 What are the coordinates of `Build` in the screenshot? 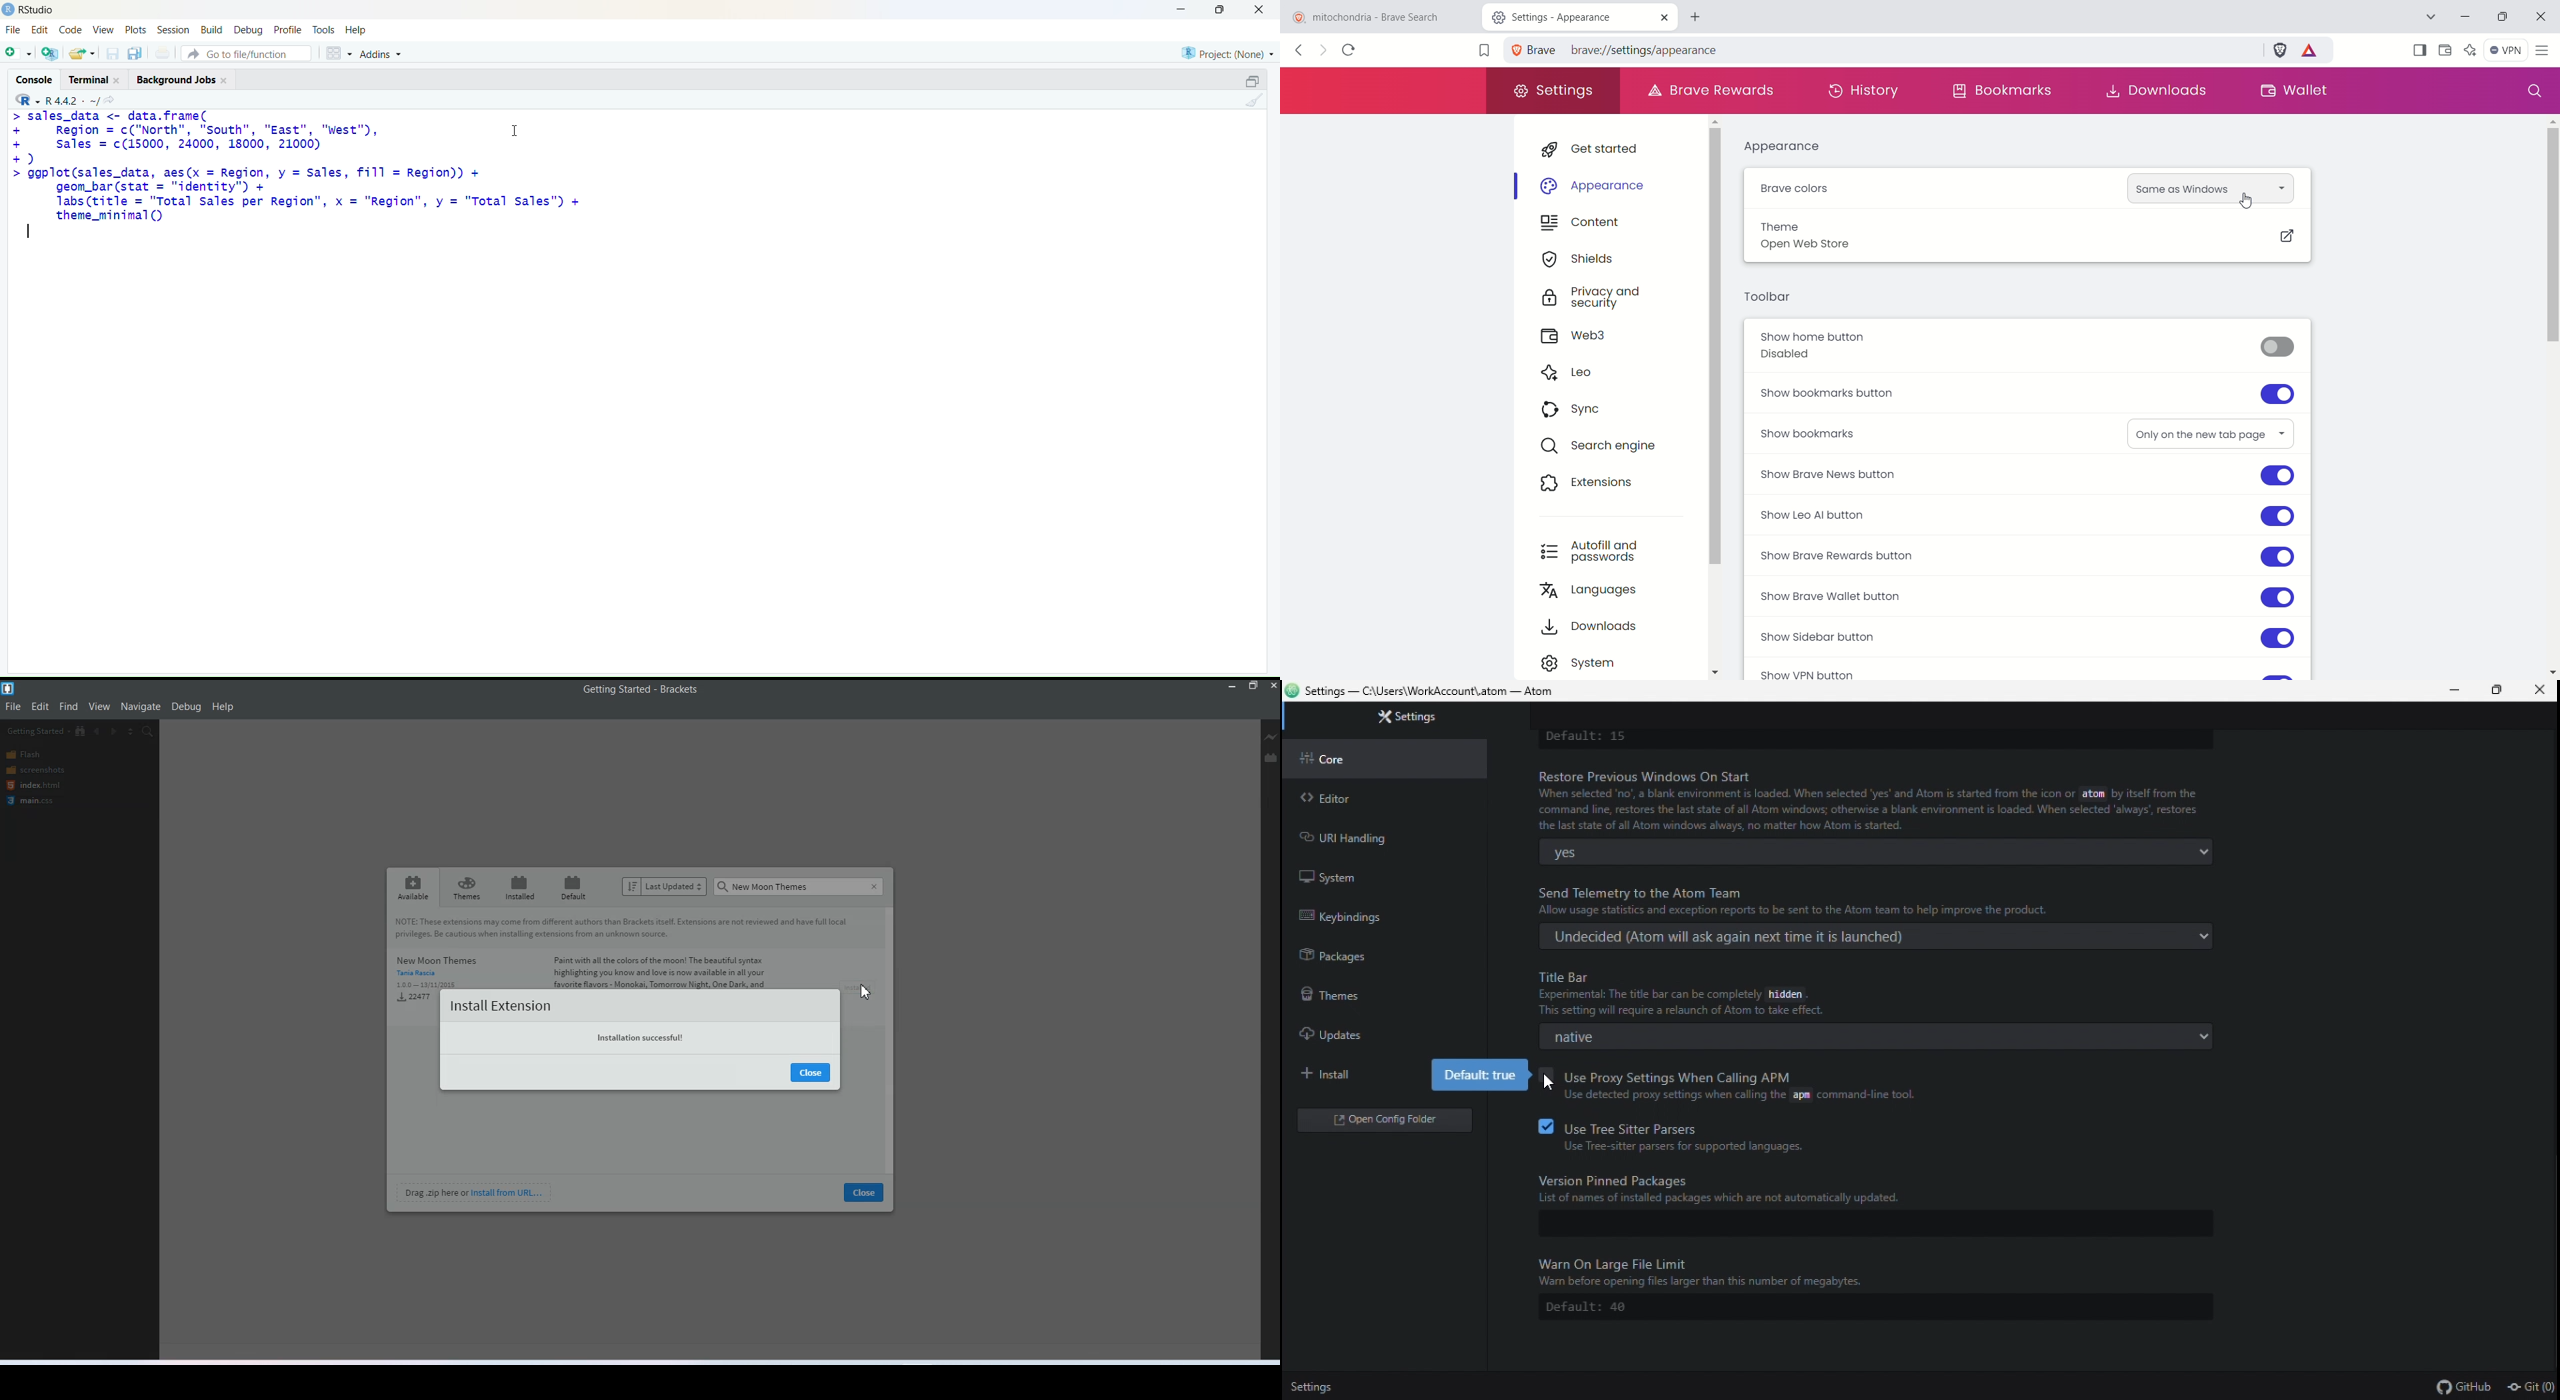 It's located at (211, 29).